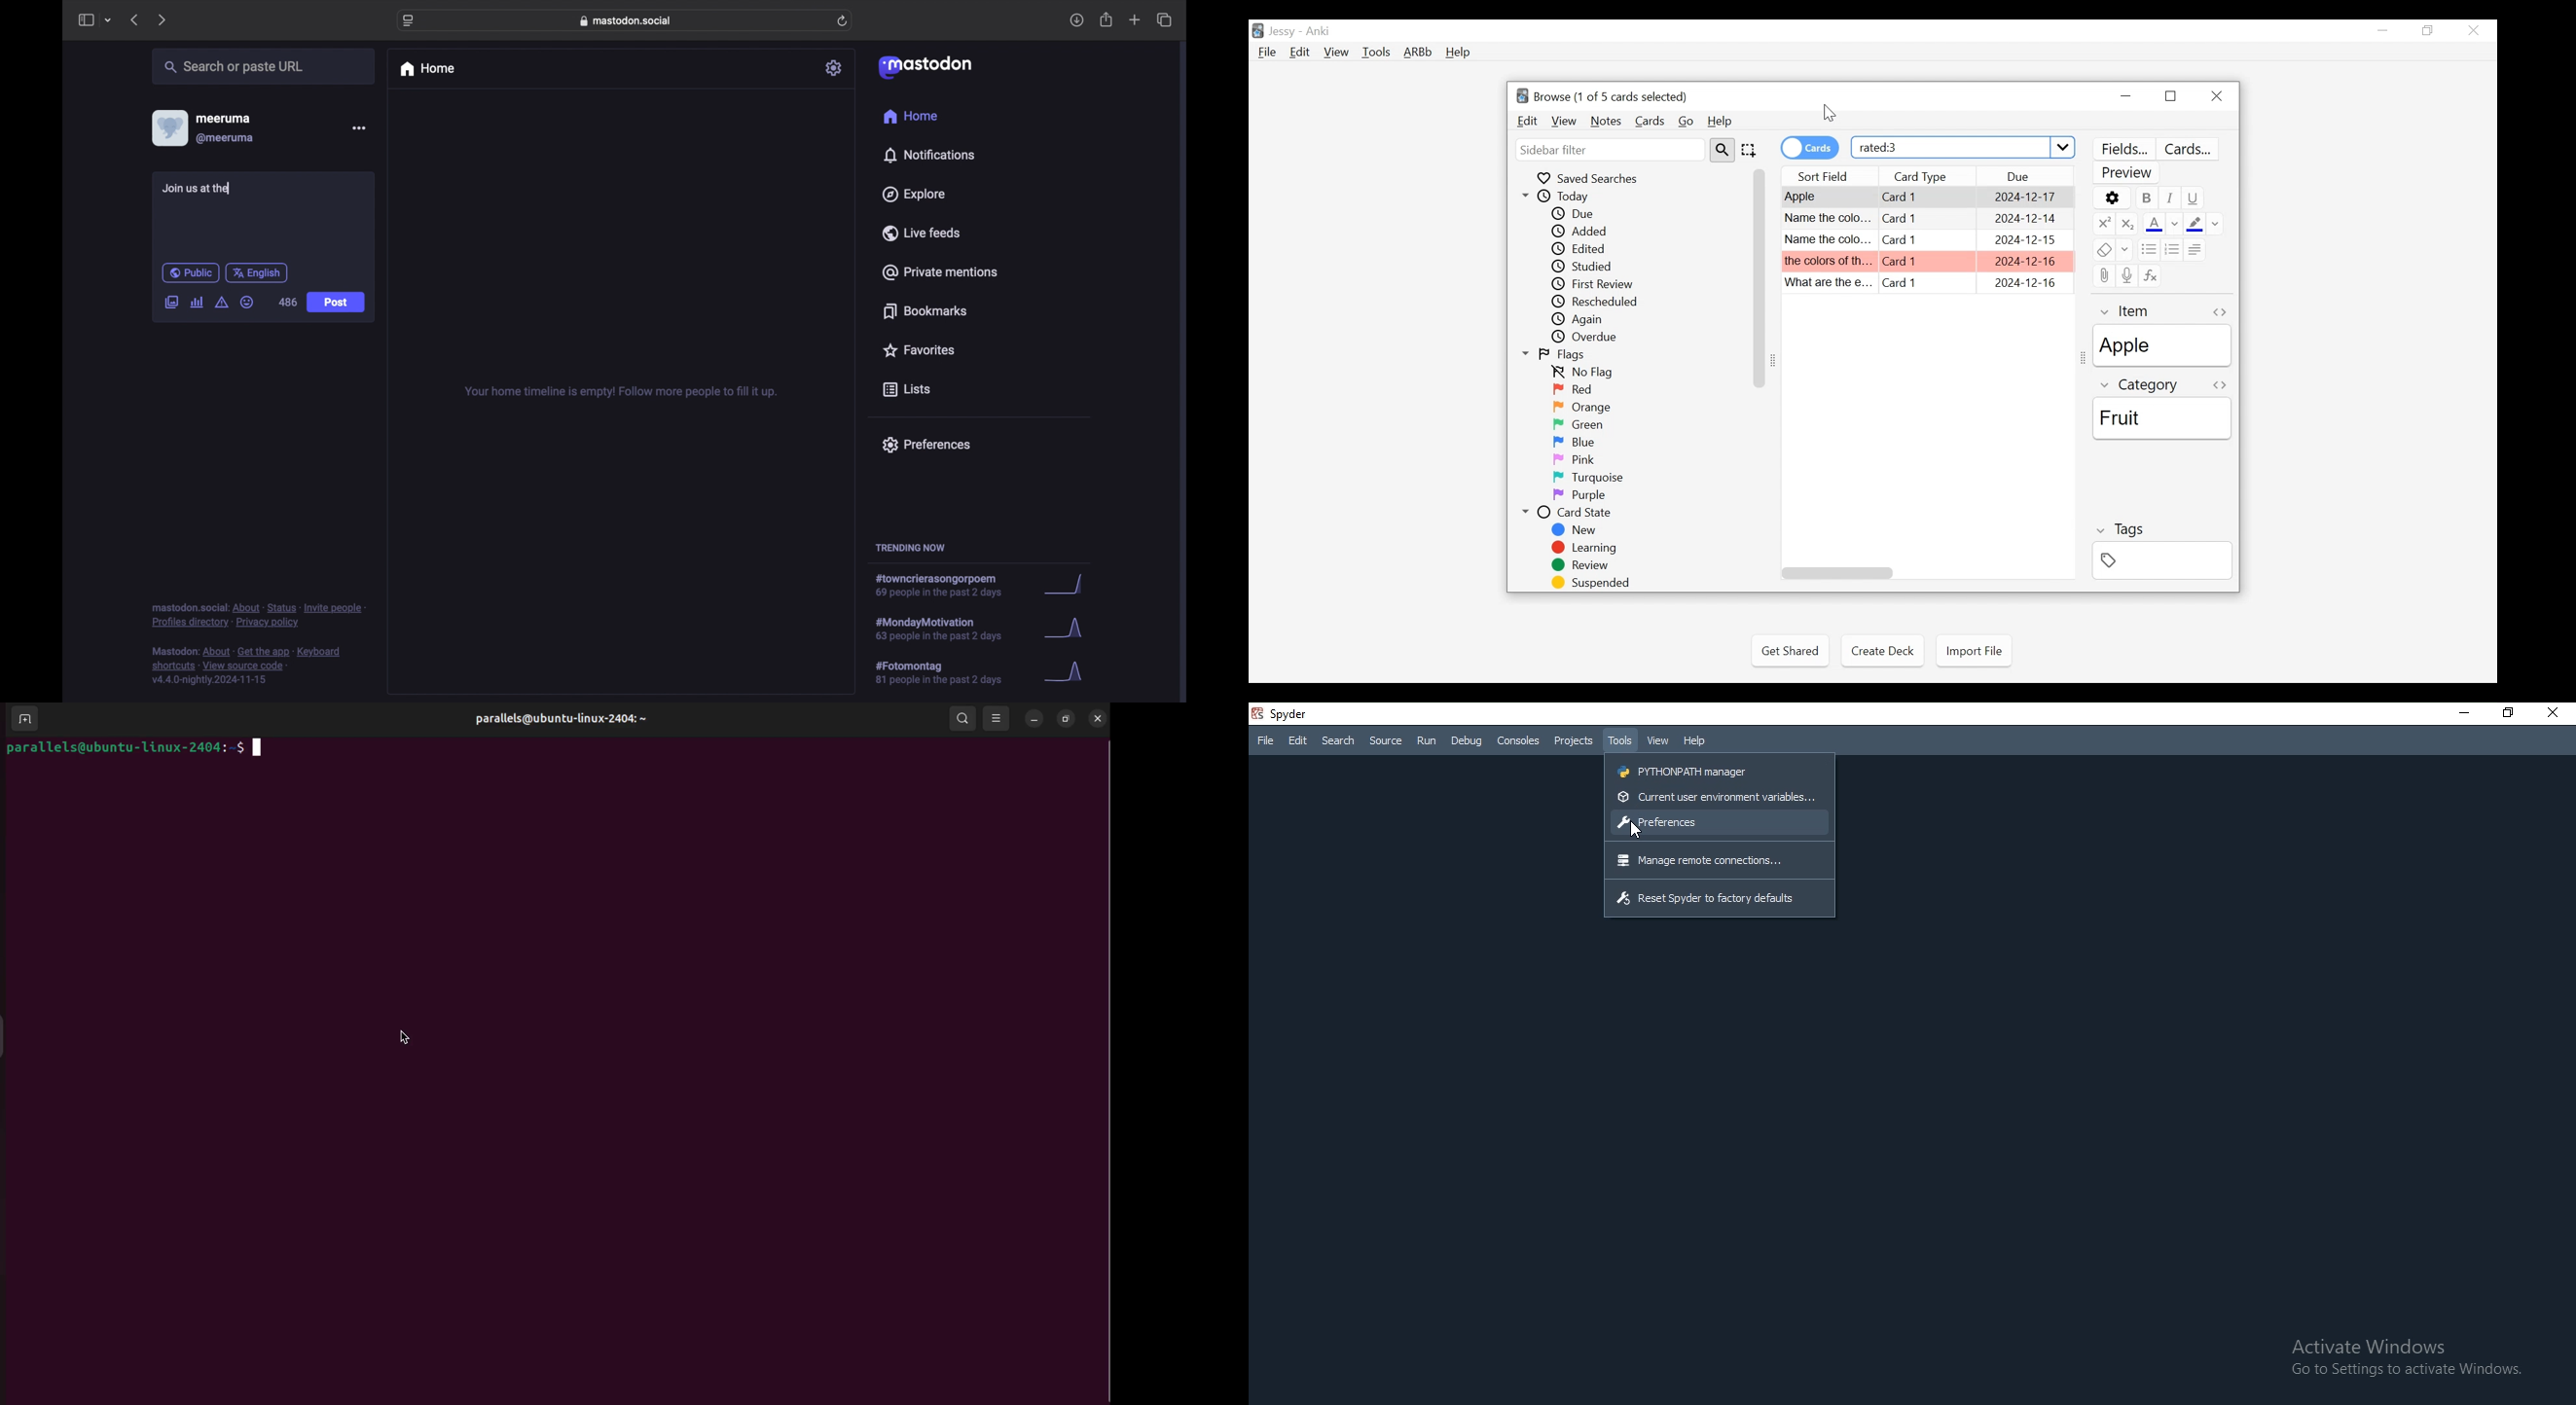 This screenshot has height=1428, width=2576. Describe the element at coordinates (2163, 346) in the screenshot. I see `Item Field` at that location.